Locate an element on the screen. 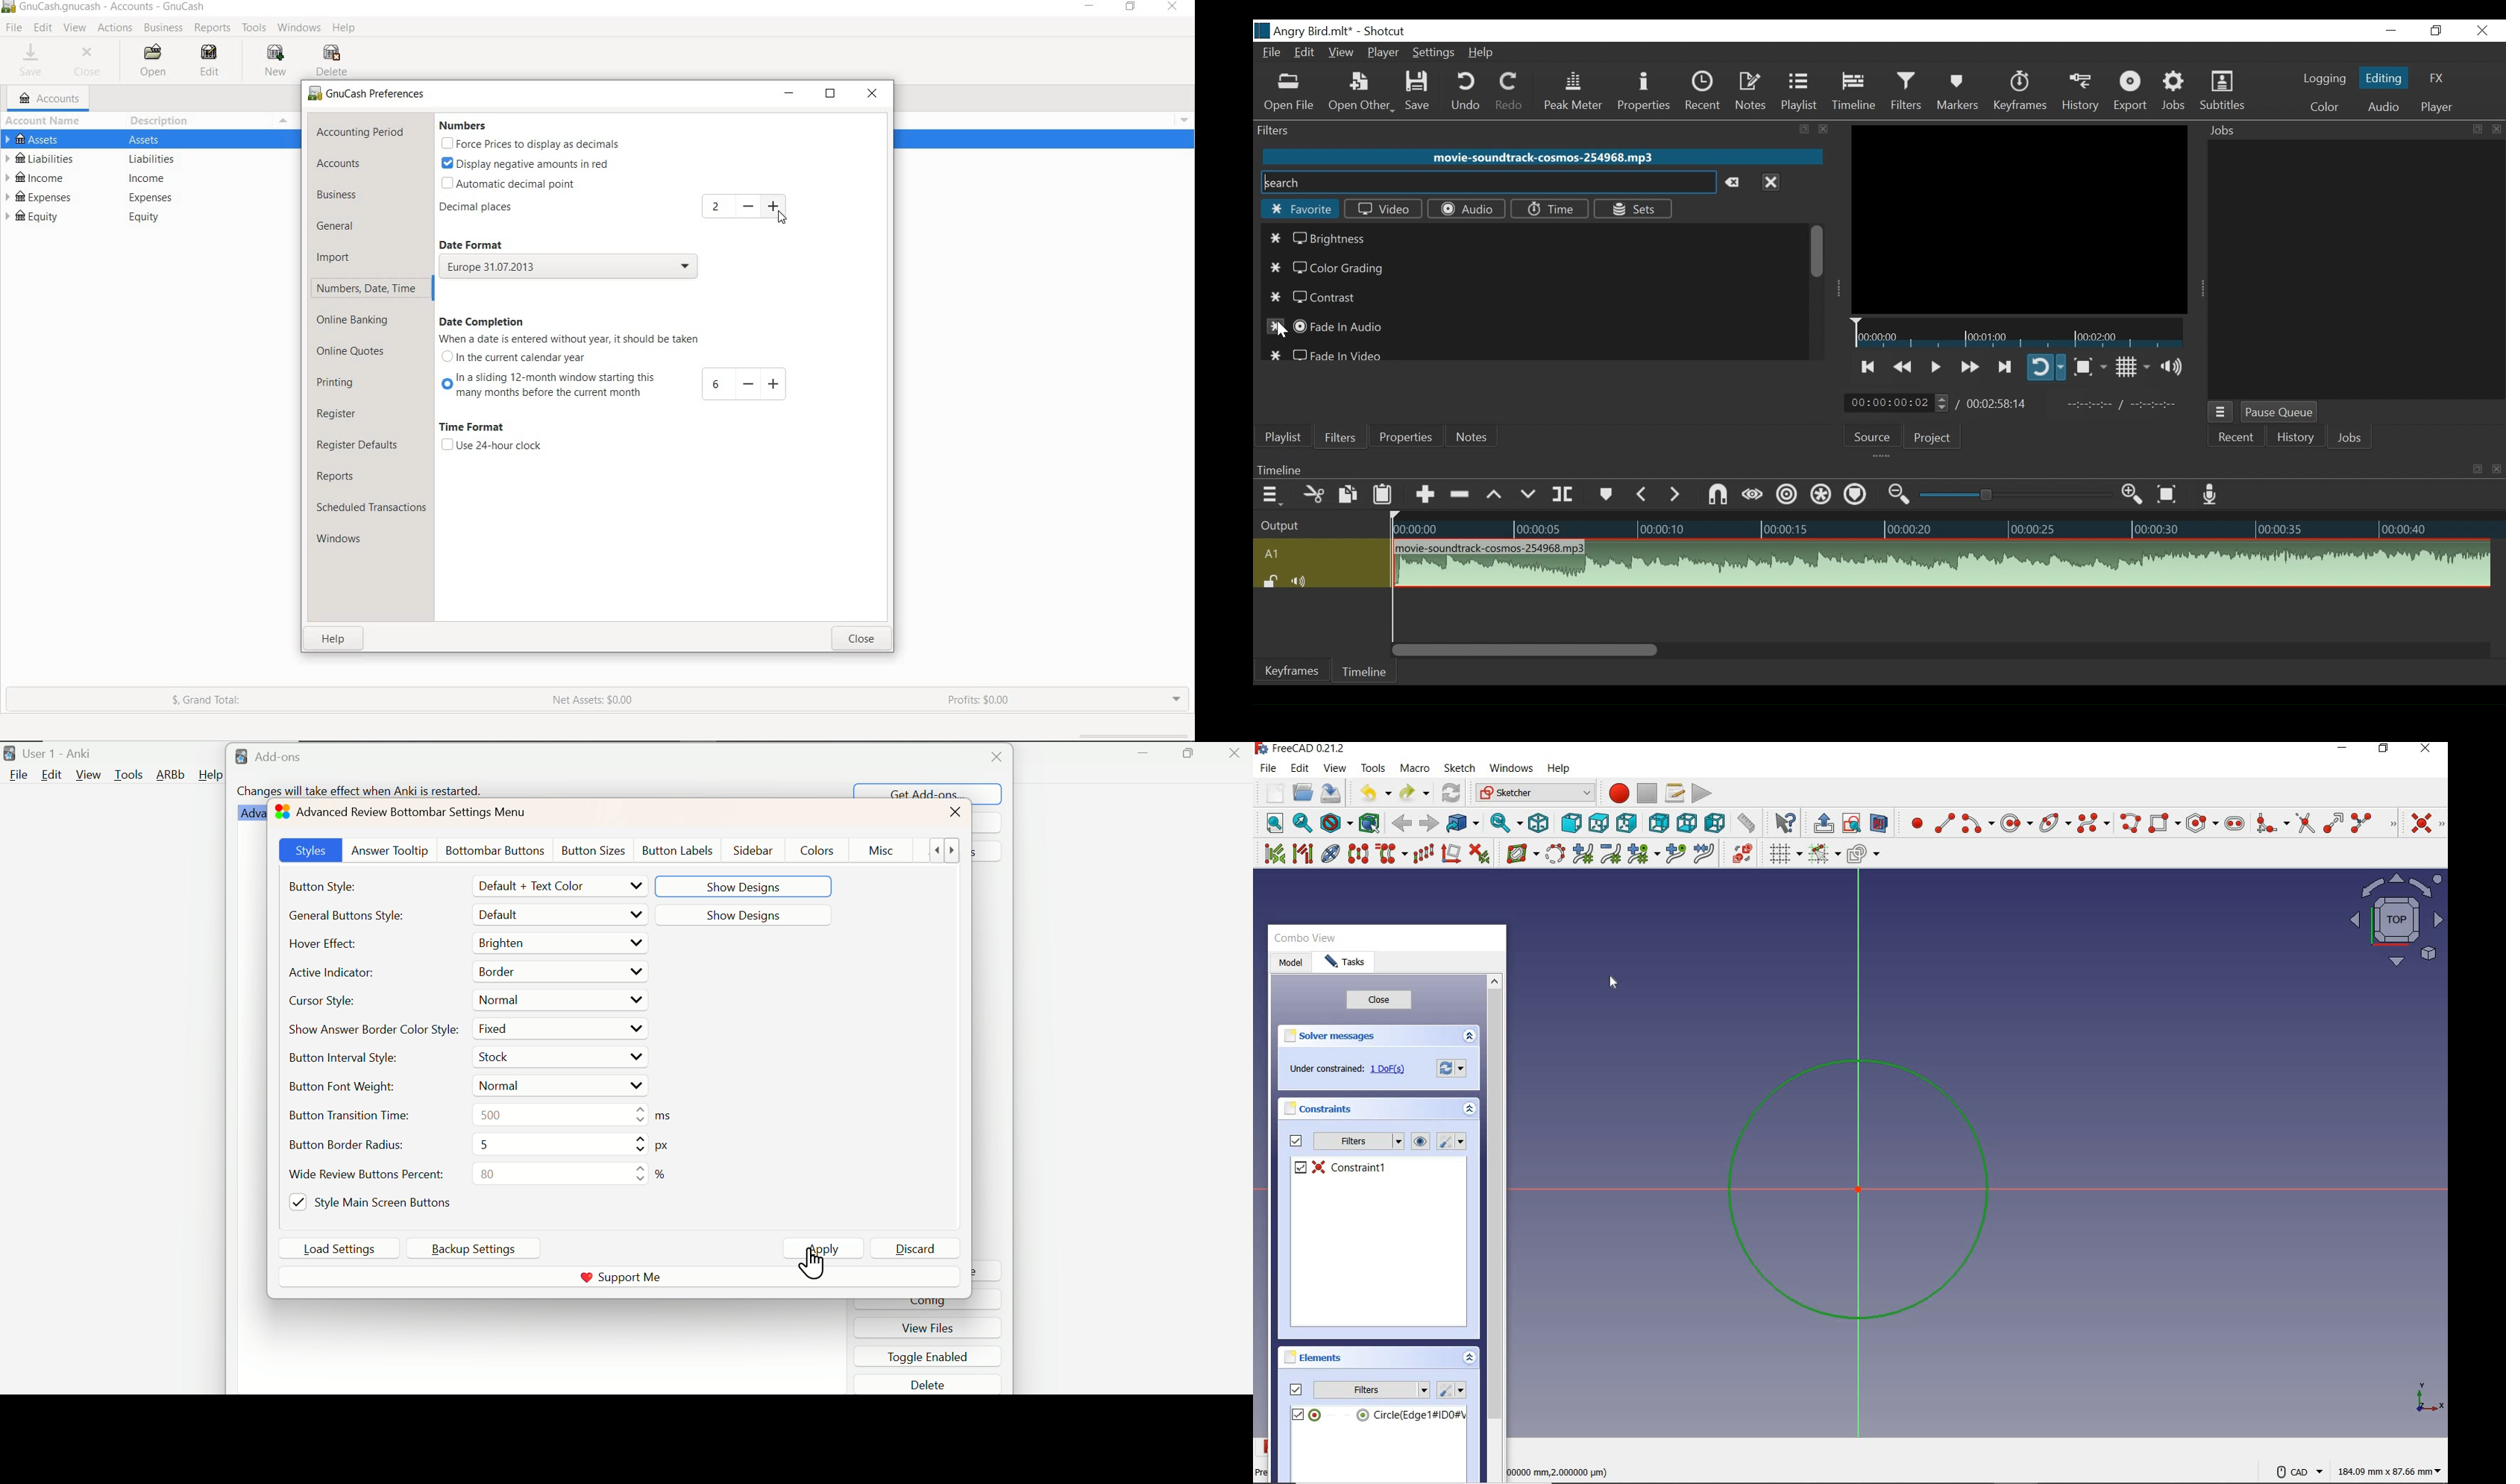 Image resolution: width=2520 pixels, height=1484 pixels. Minimize is located at coordinates (1142, 754).